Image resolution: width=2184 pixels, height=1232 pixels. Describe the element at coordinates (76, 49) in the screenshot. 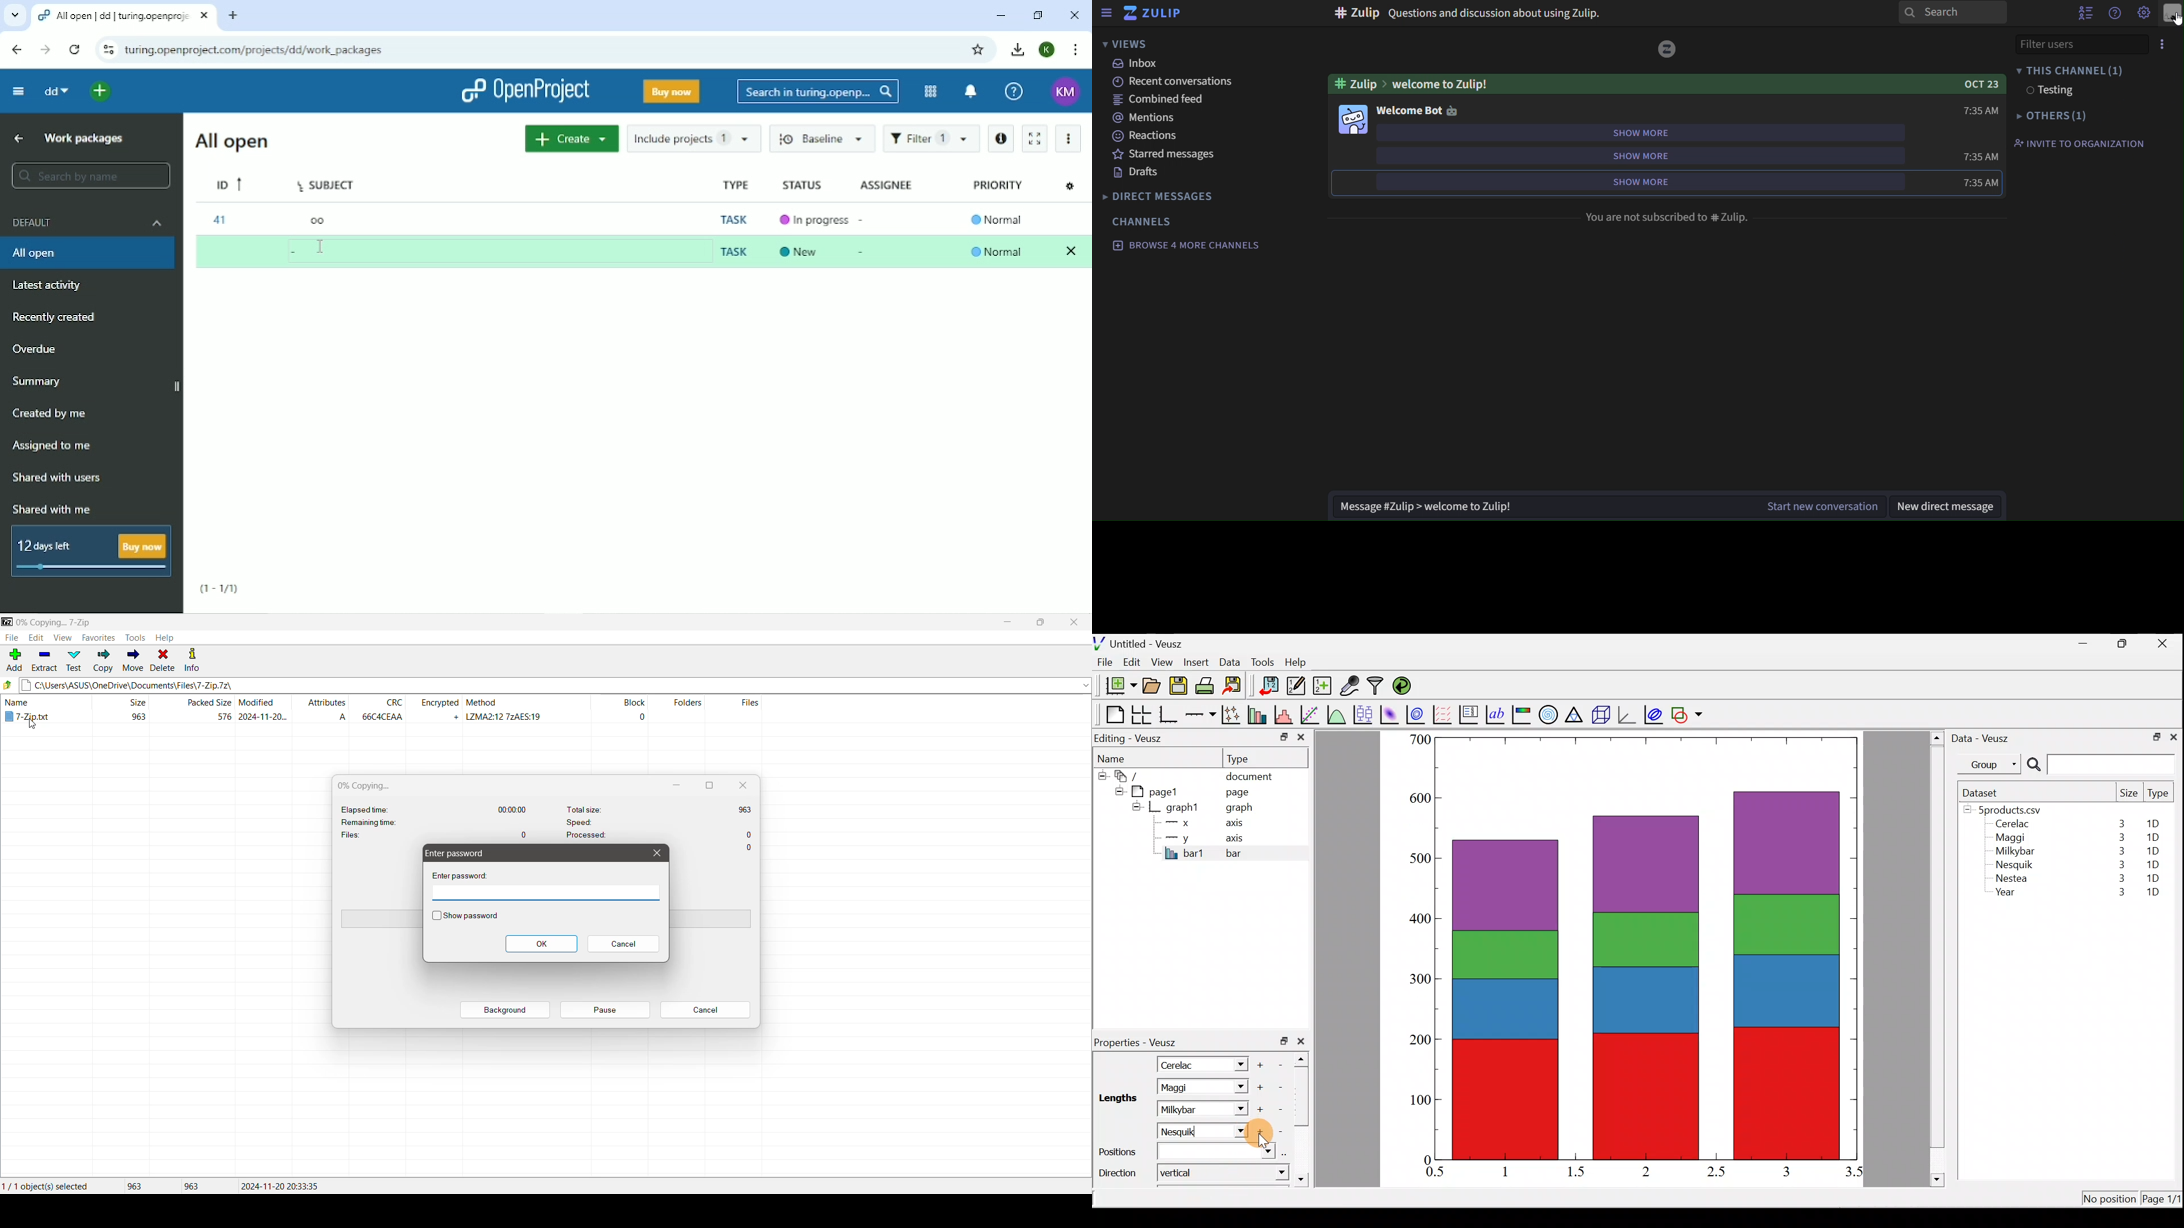

I see `Reload this page` at that location.